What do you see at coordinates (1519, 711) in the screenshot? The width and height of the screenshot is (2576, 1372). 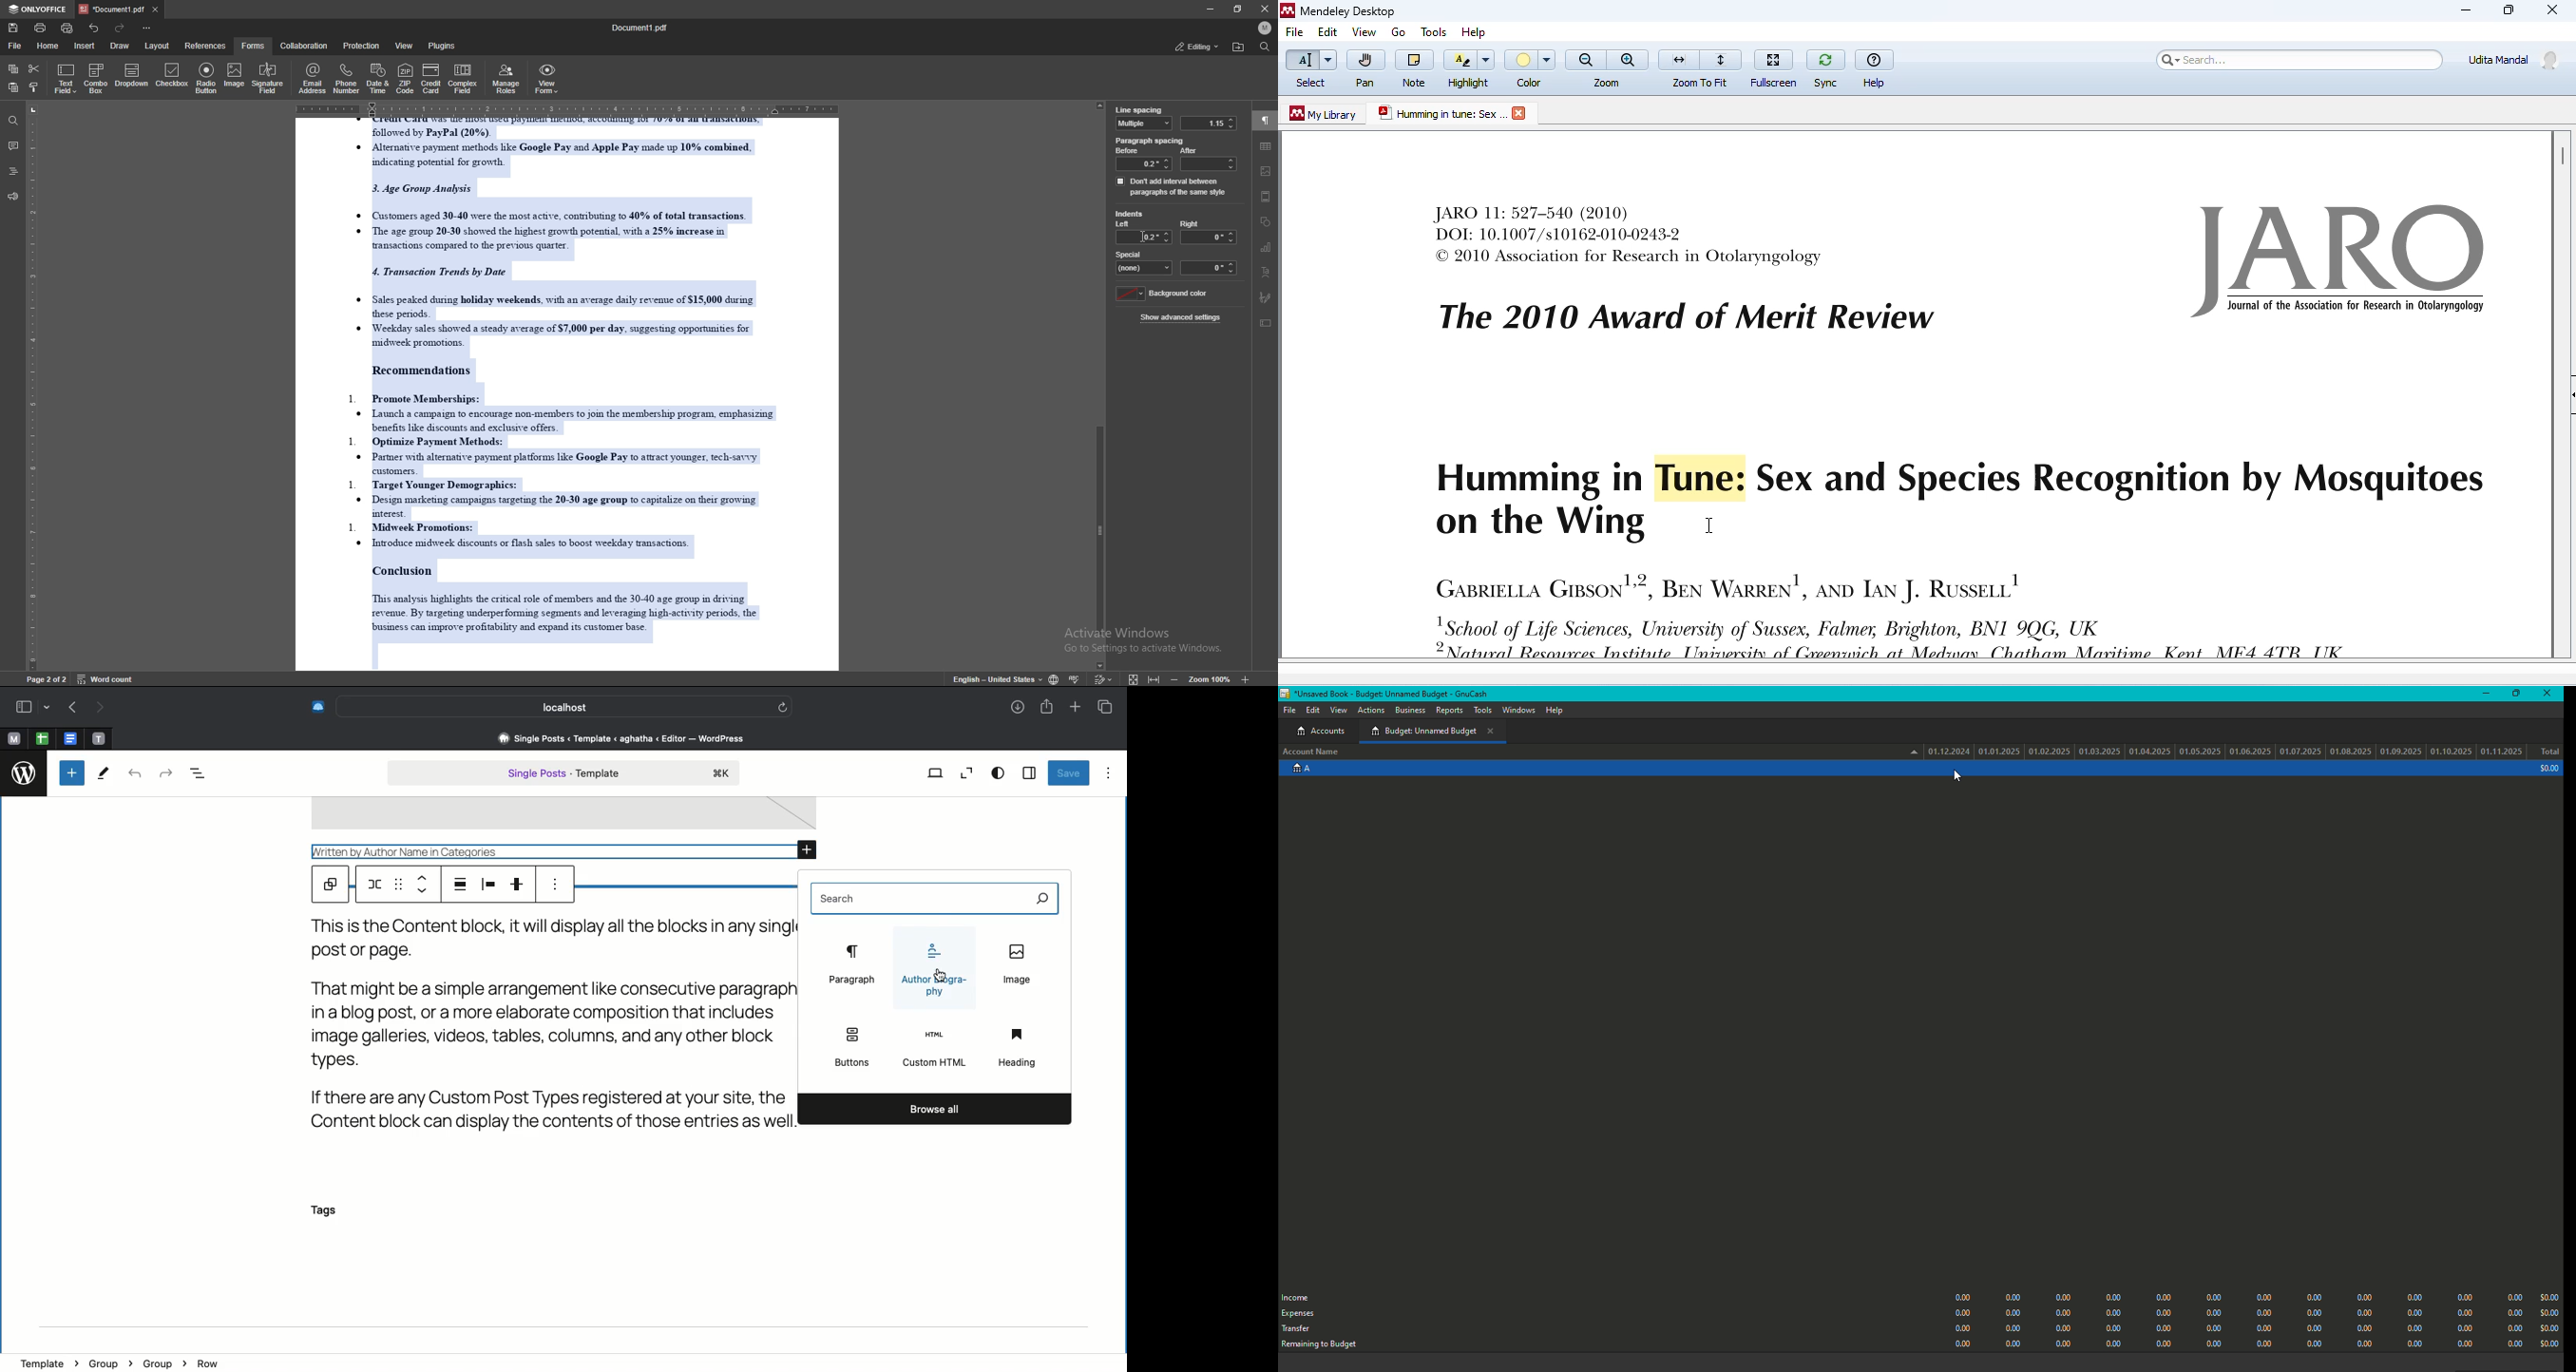 I see `Windows` at bounding box center [1519, 711].